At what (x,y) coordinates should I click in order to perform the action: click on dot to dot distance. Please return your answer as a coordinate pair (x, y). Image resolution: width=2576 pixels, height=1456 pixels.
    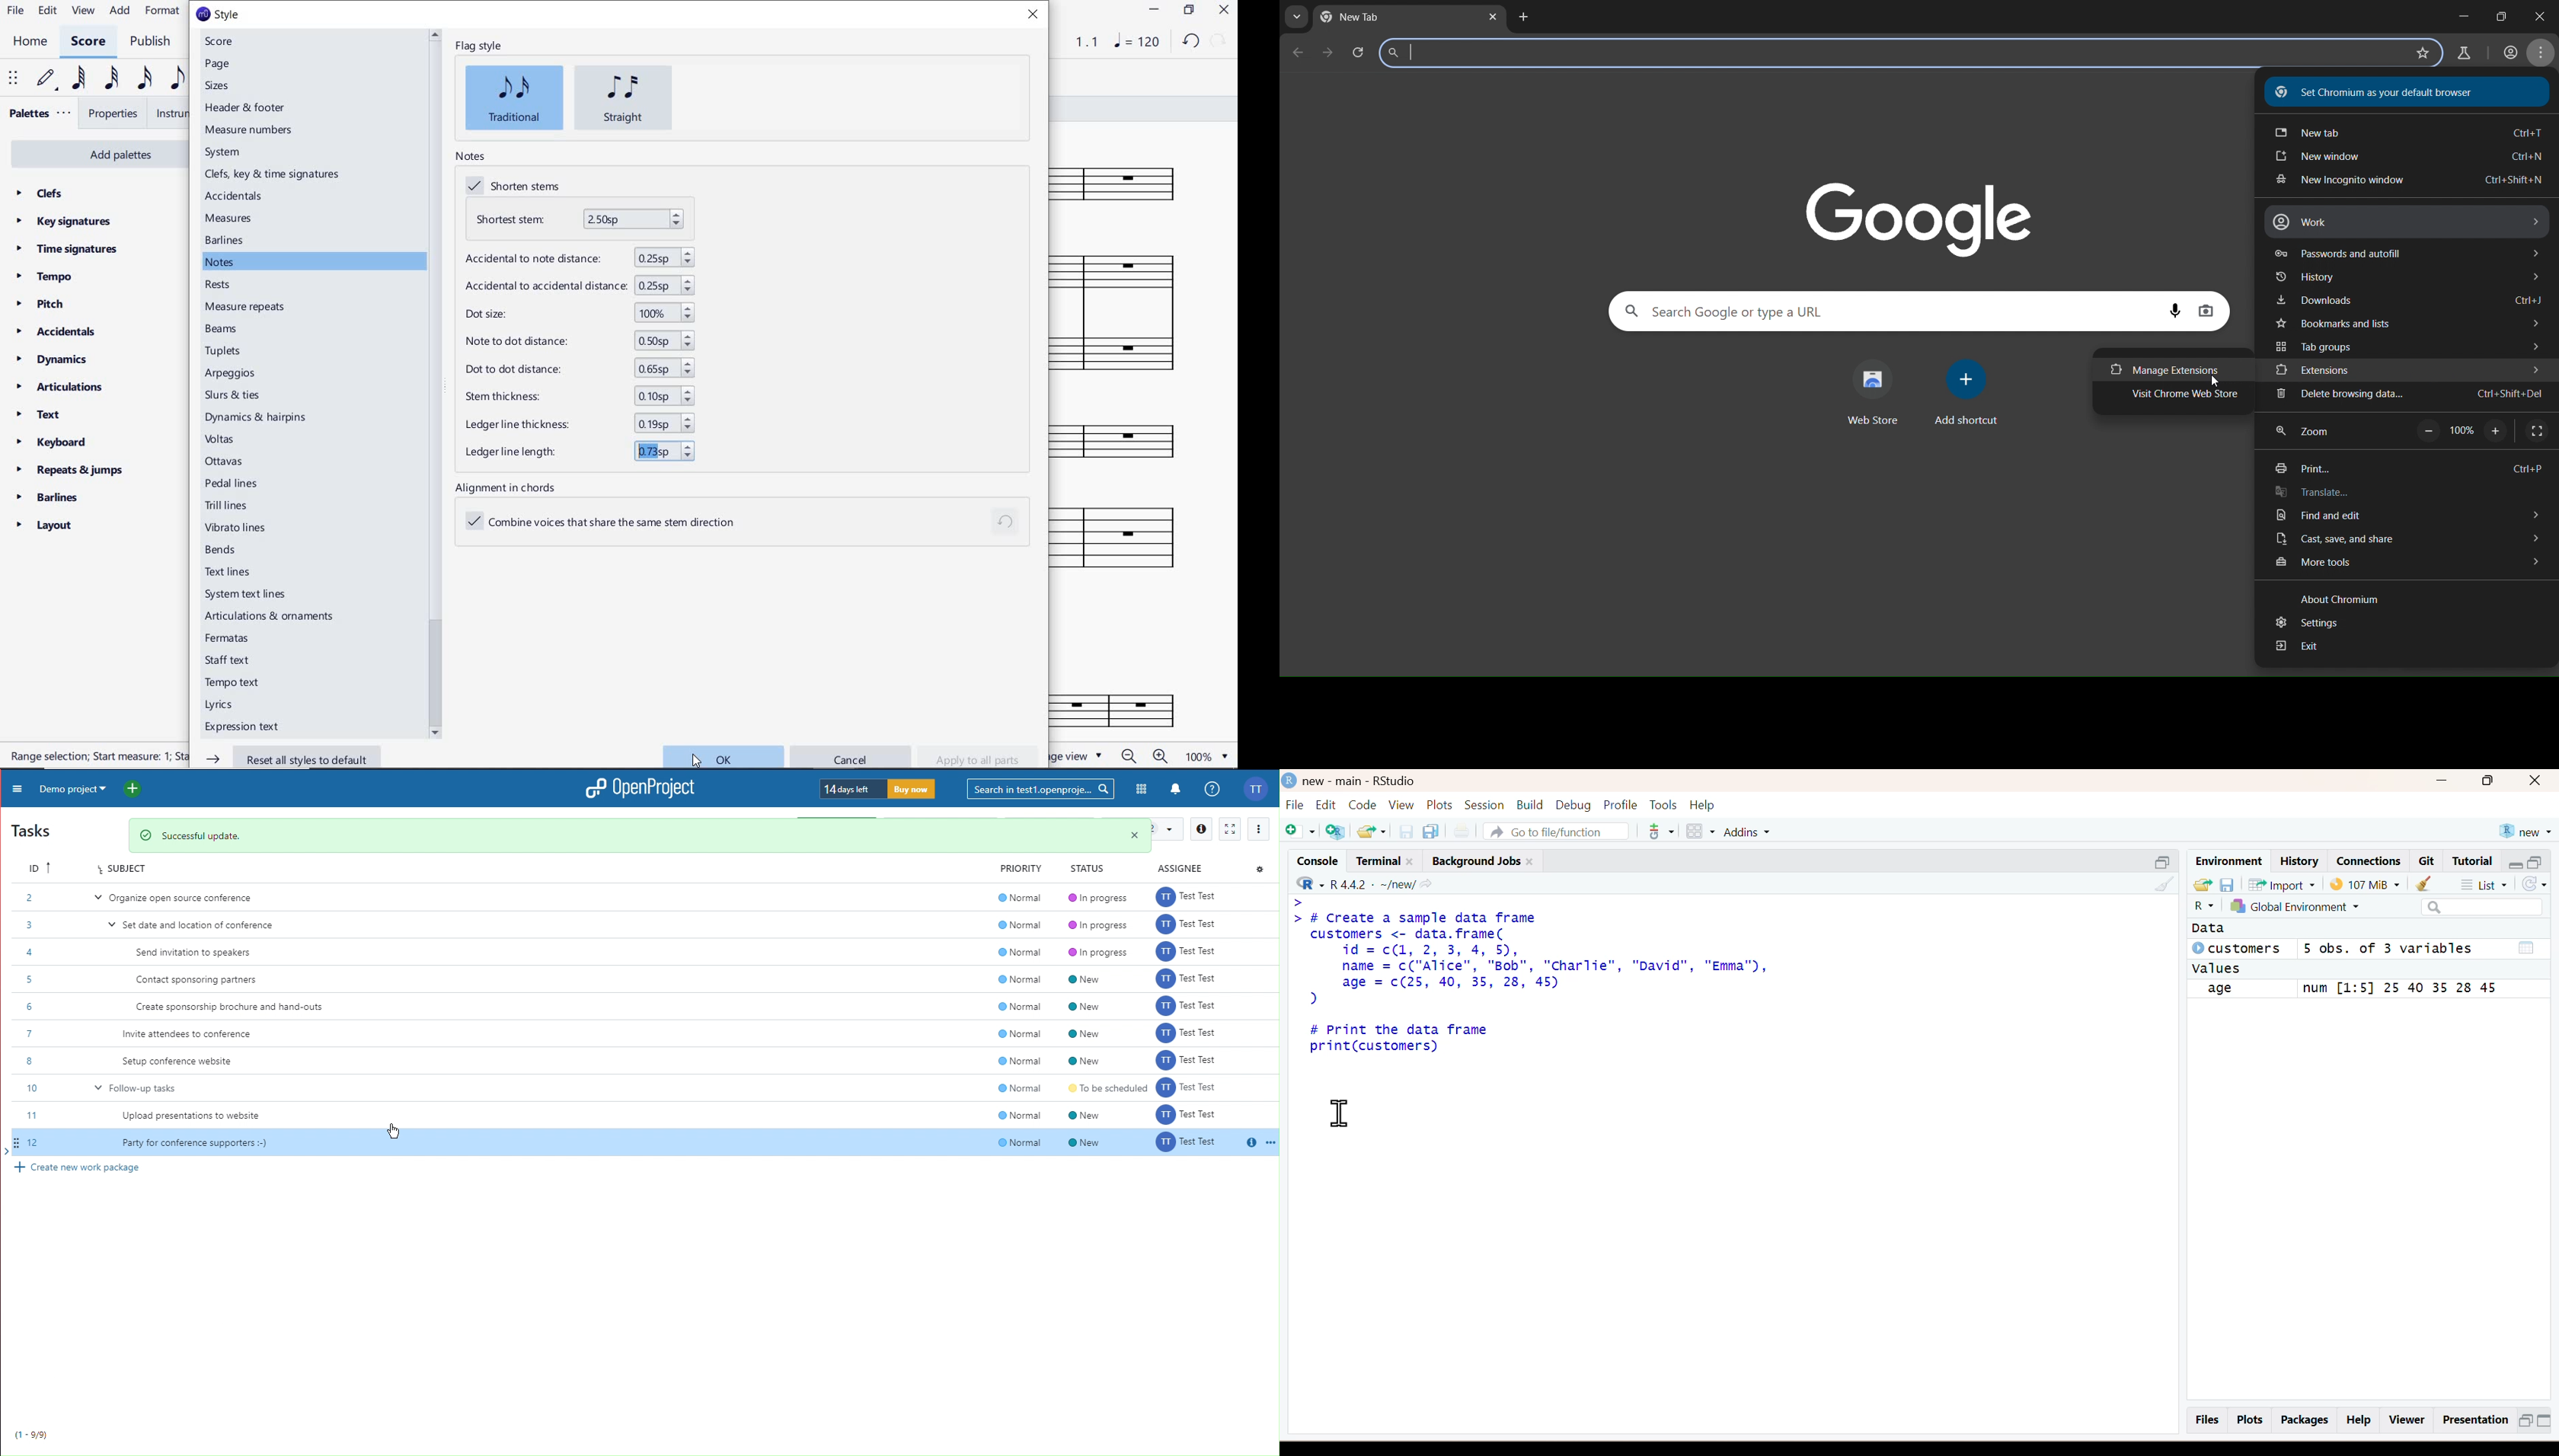
    Looking at the image, I should click on (576, 369).